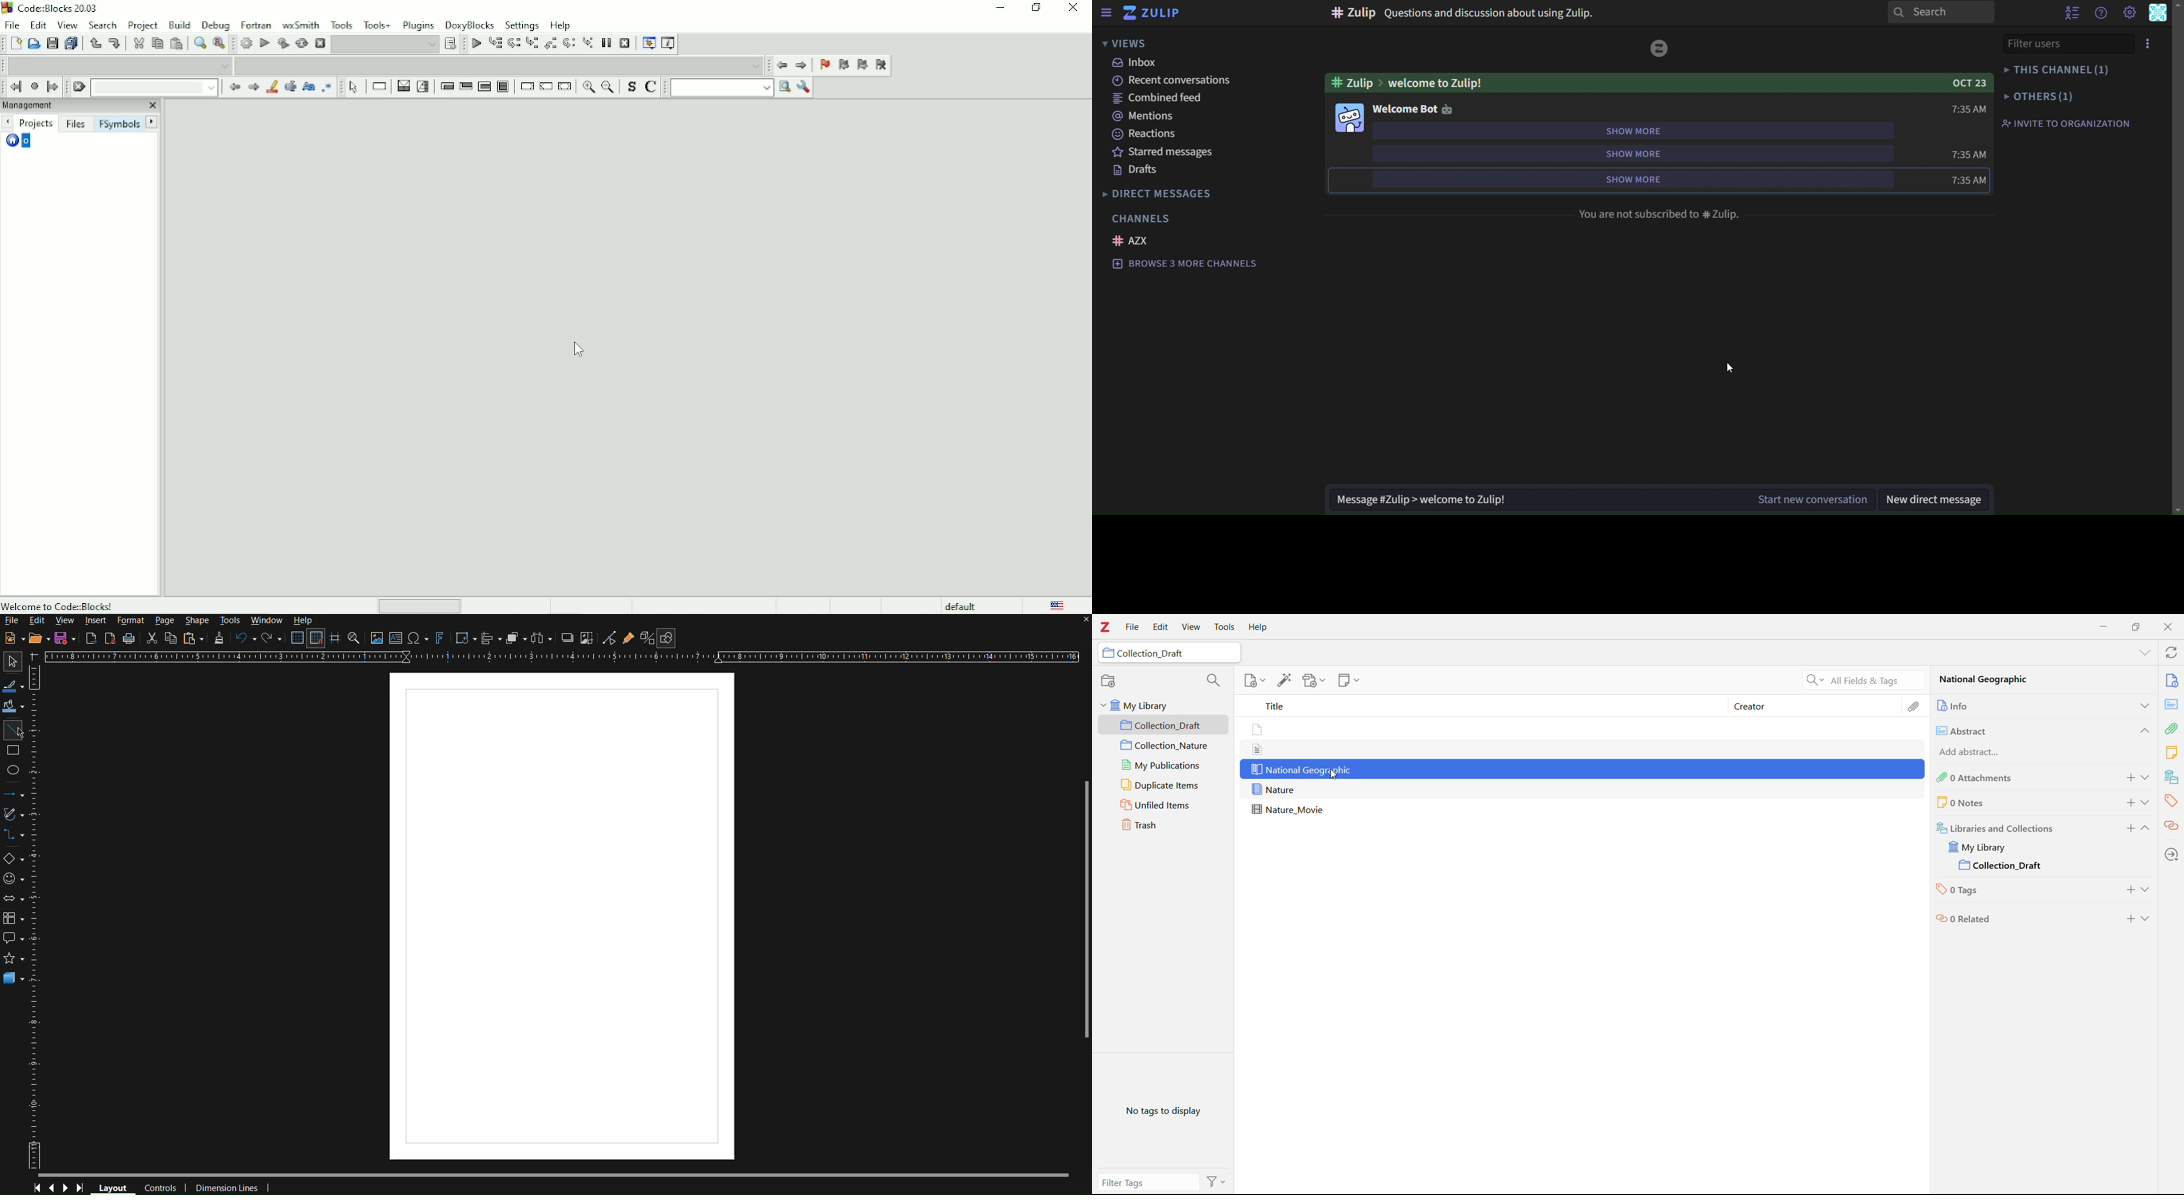  Describe the element at coordinates (144, 25) in the screenshot. I see `Project` at that location.